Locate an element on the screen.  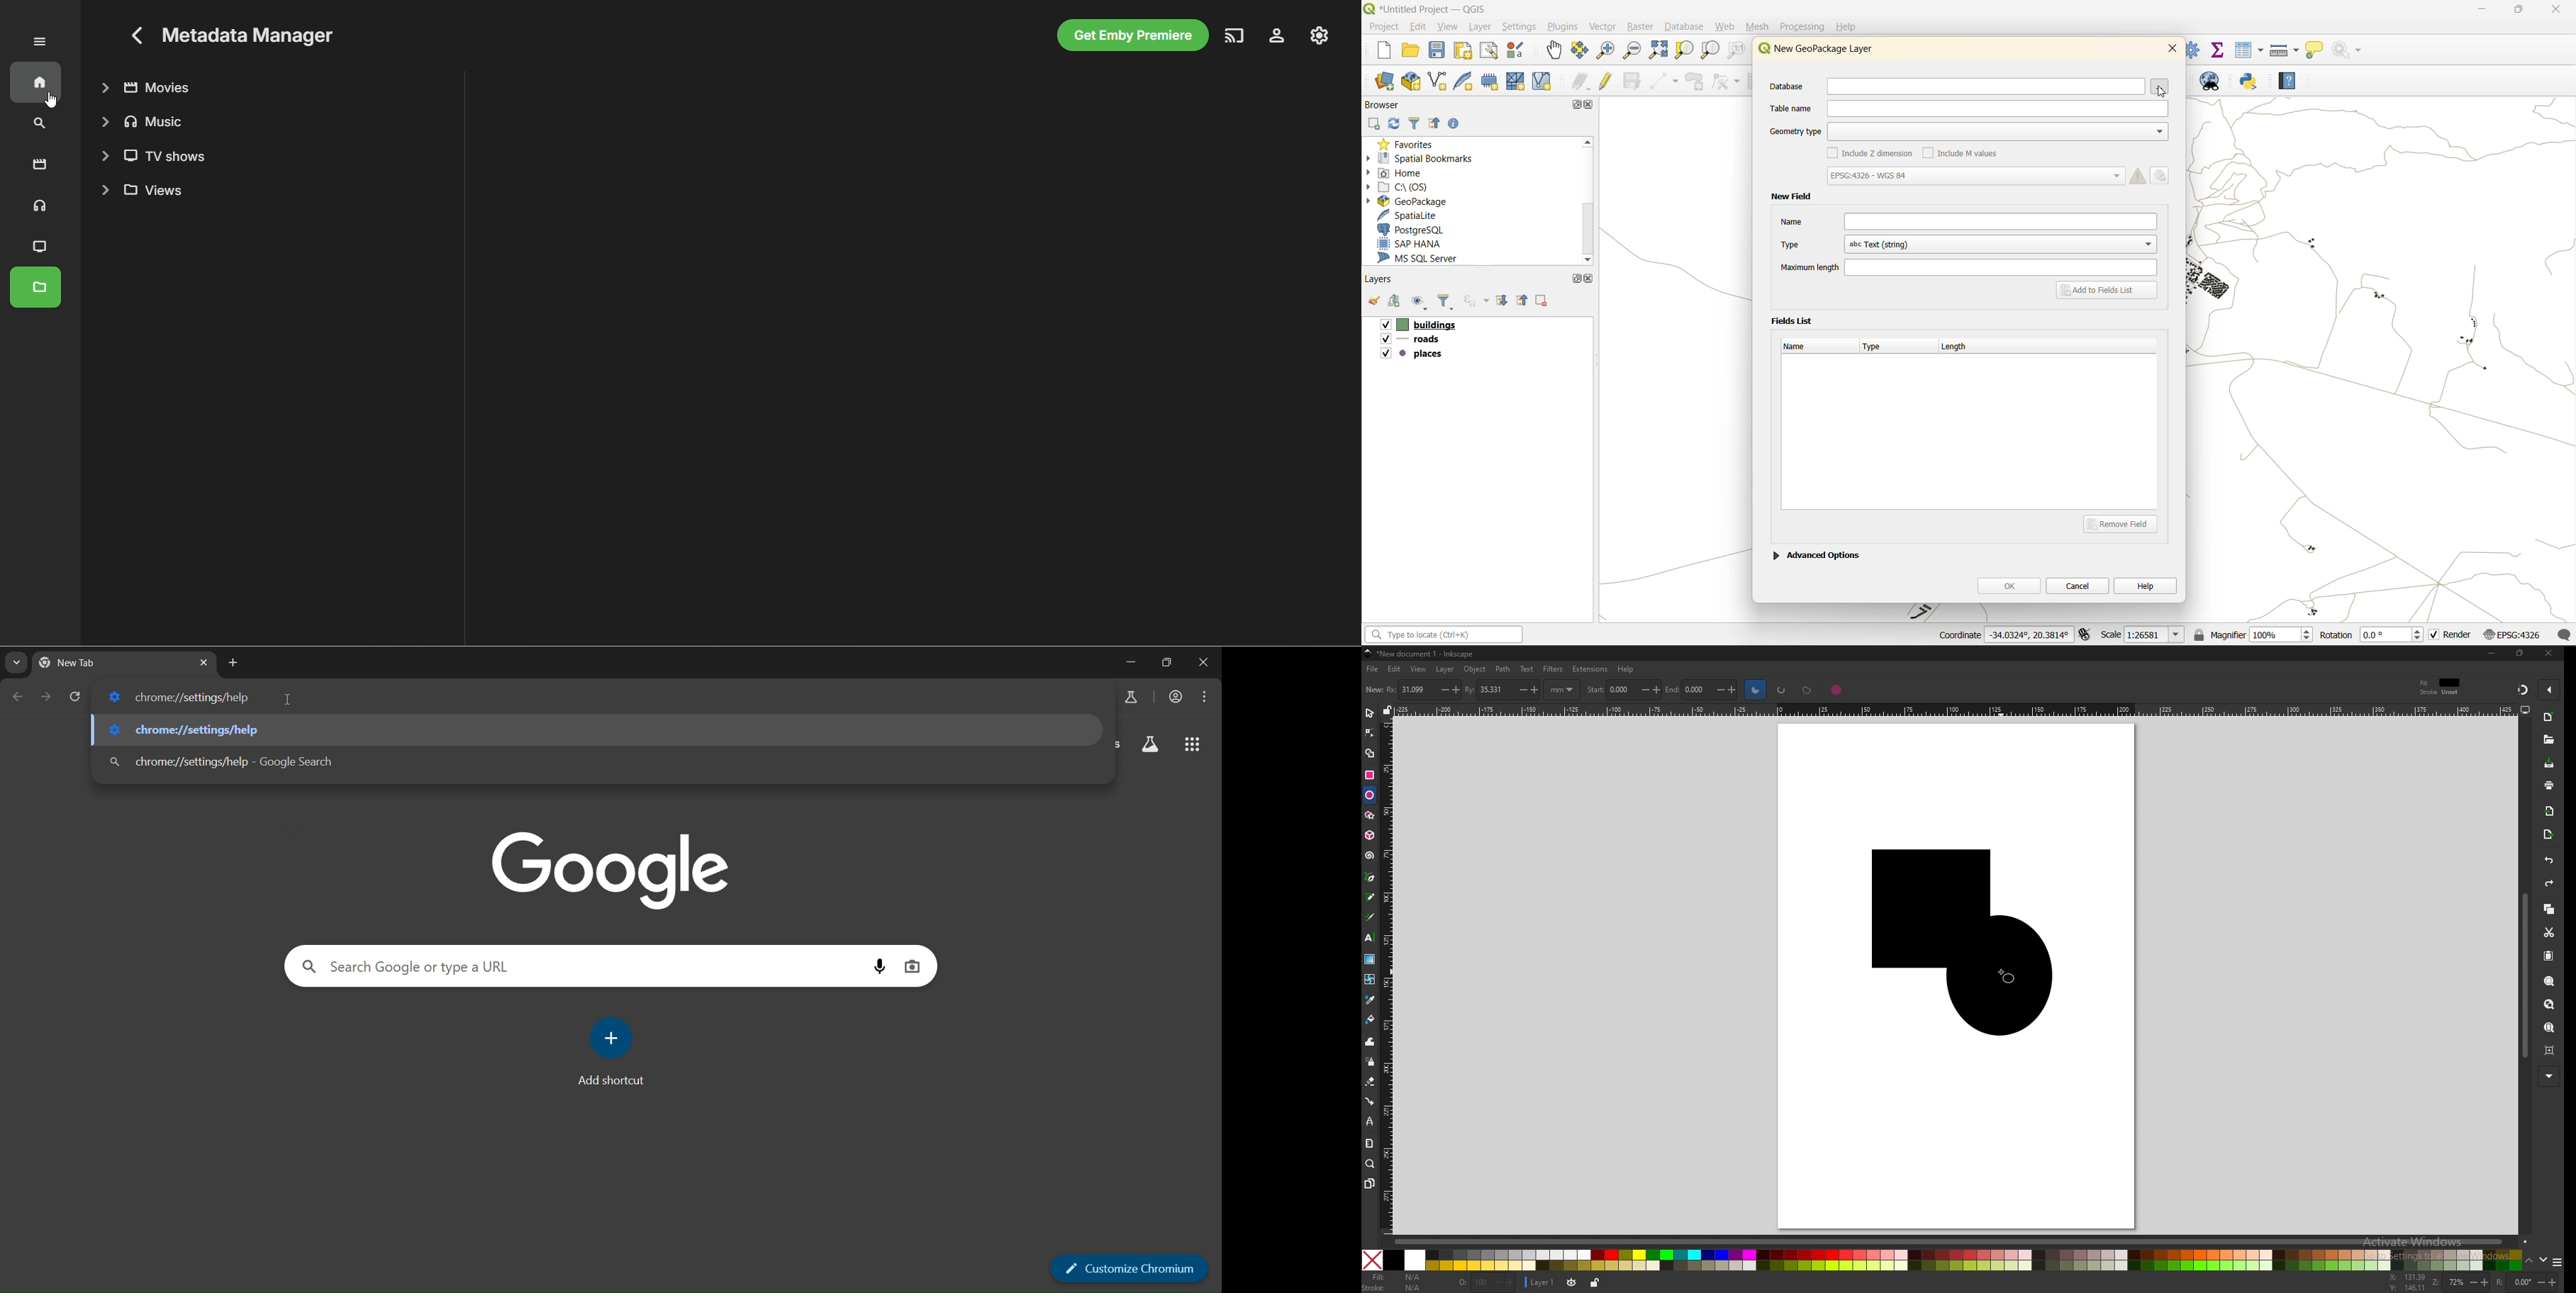
new is located at coordinates (2548, 717).